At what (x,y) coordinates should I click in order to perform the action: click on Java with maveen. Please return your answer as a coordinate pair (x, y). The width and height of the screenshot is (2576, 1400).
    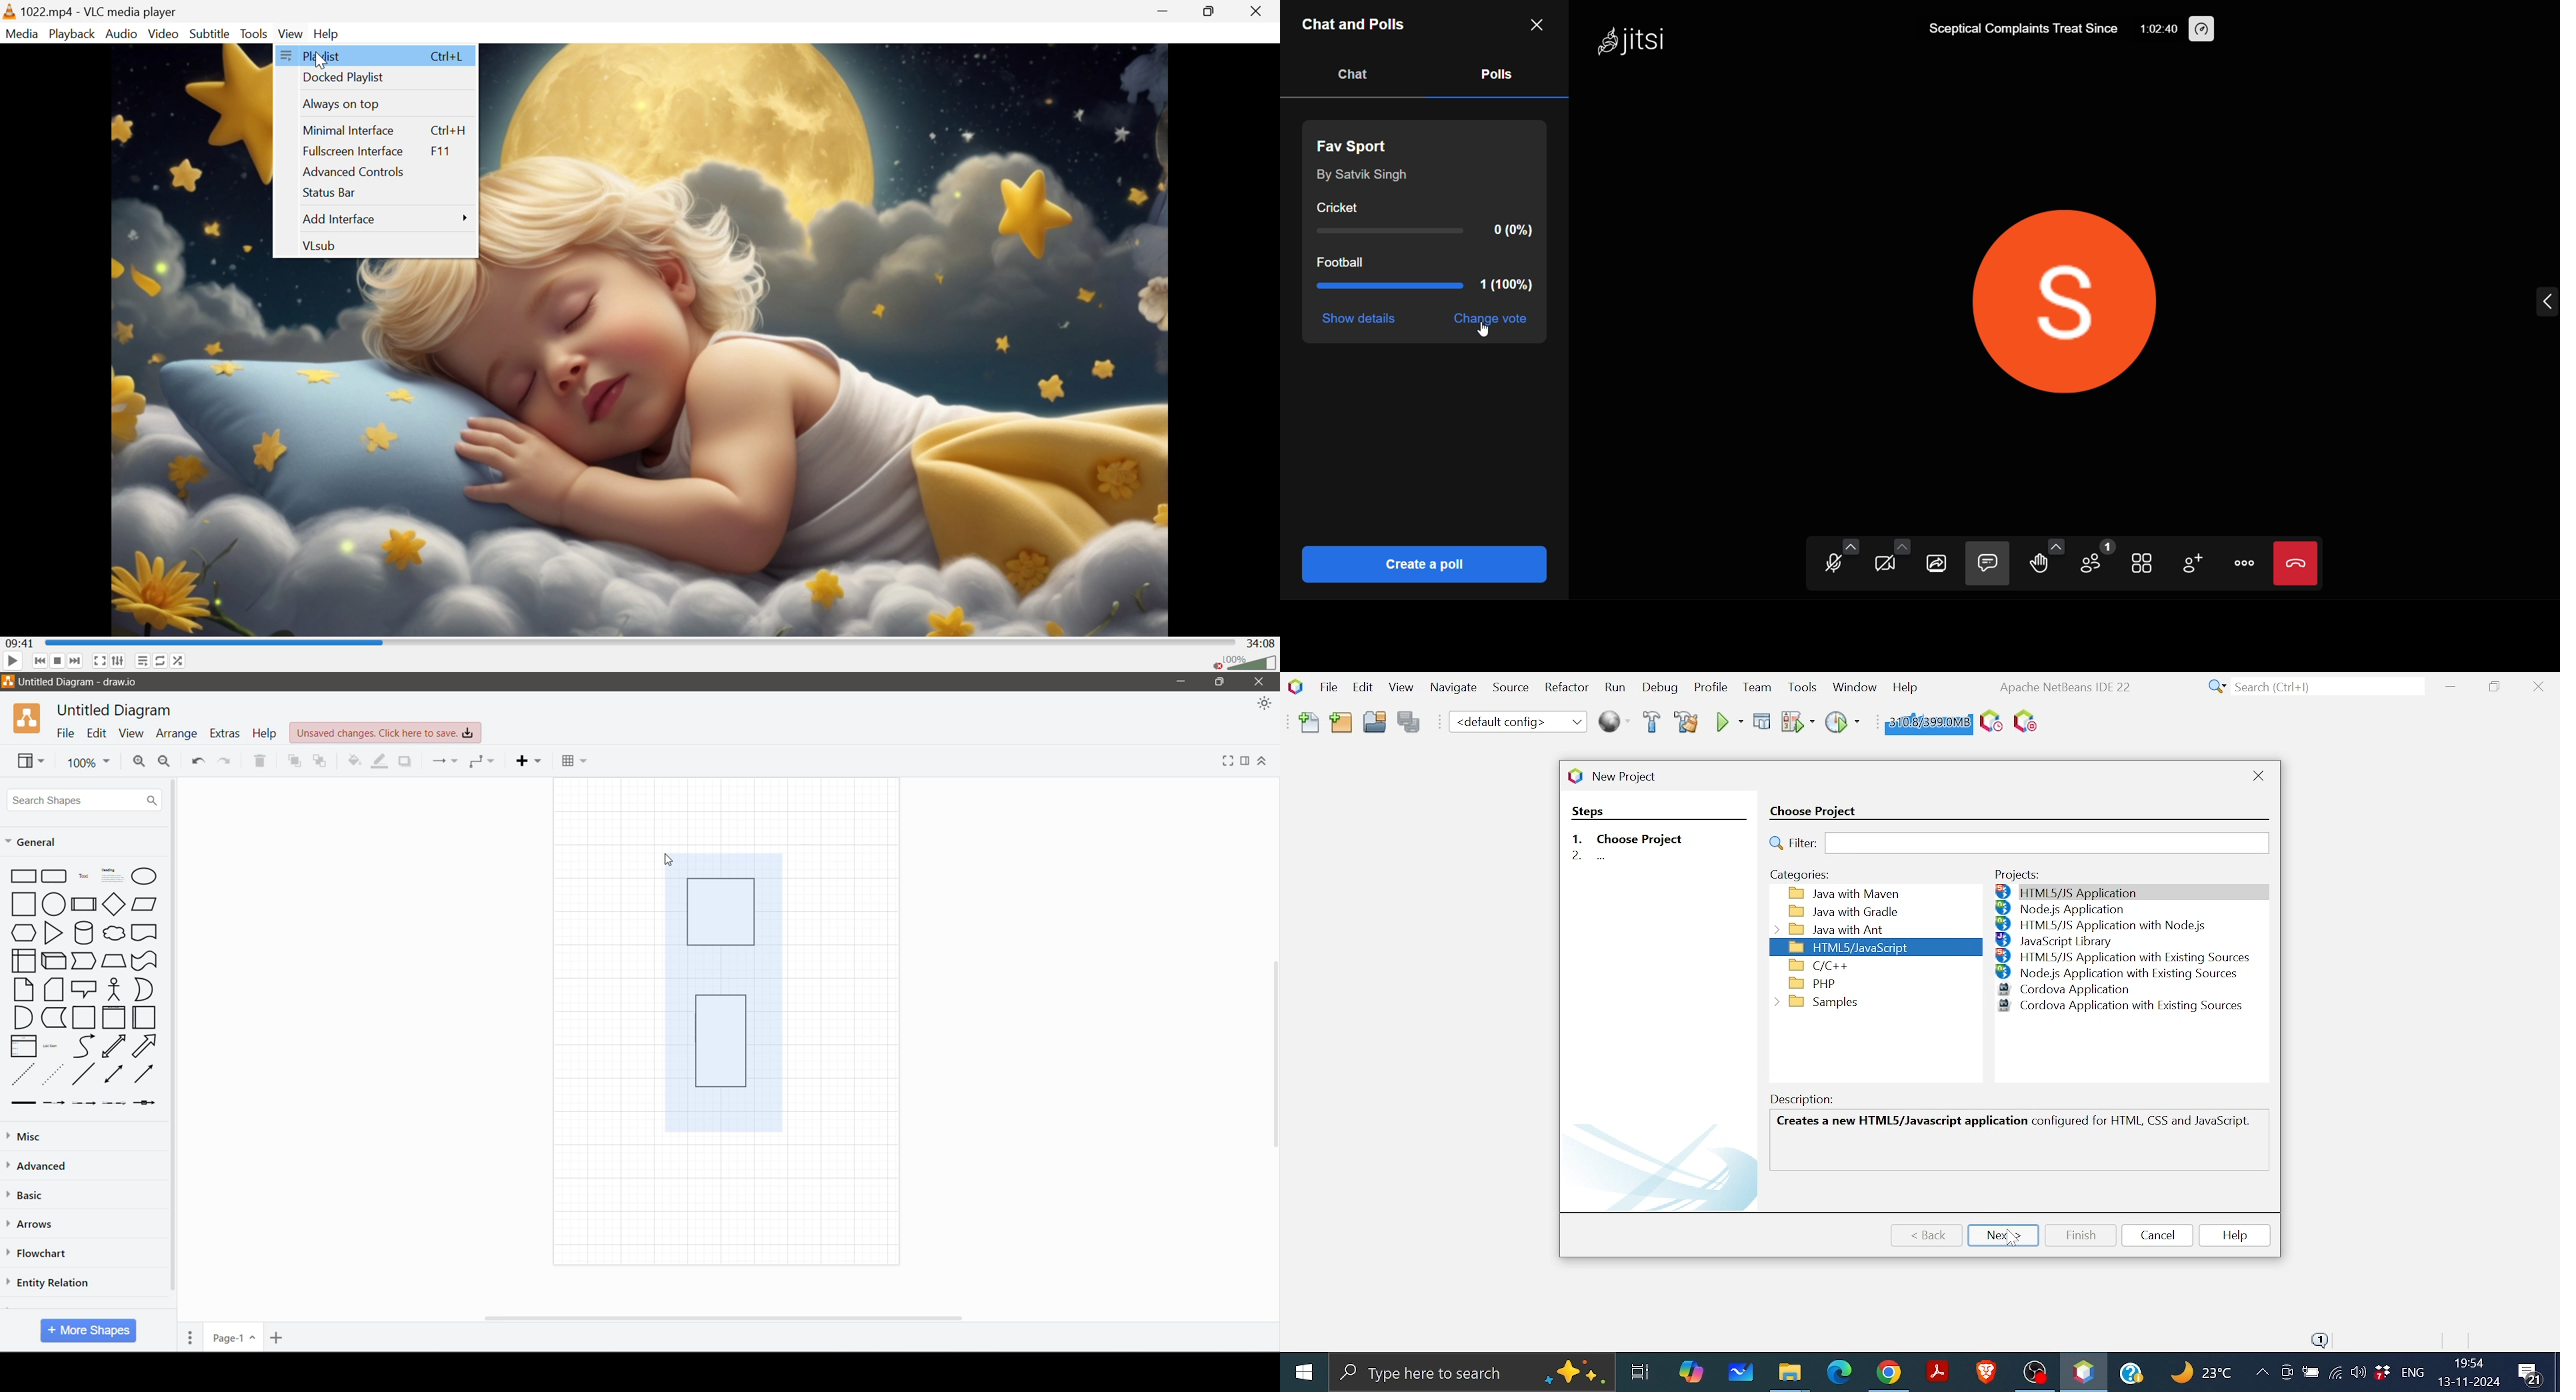
    Looking at the image, I should click on (1853, 893).